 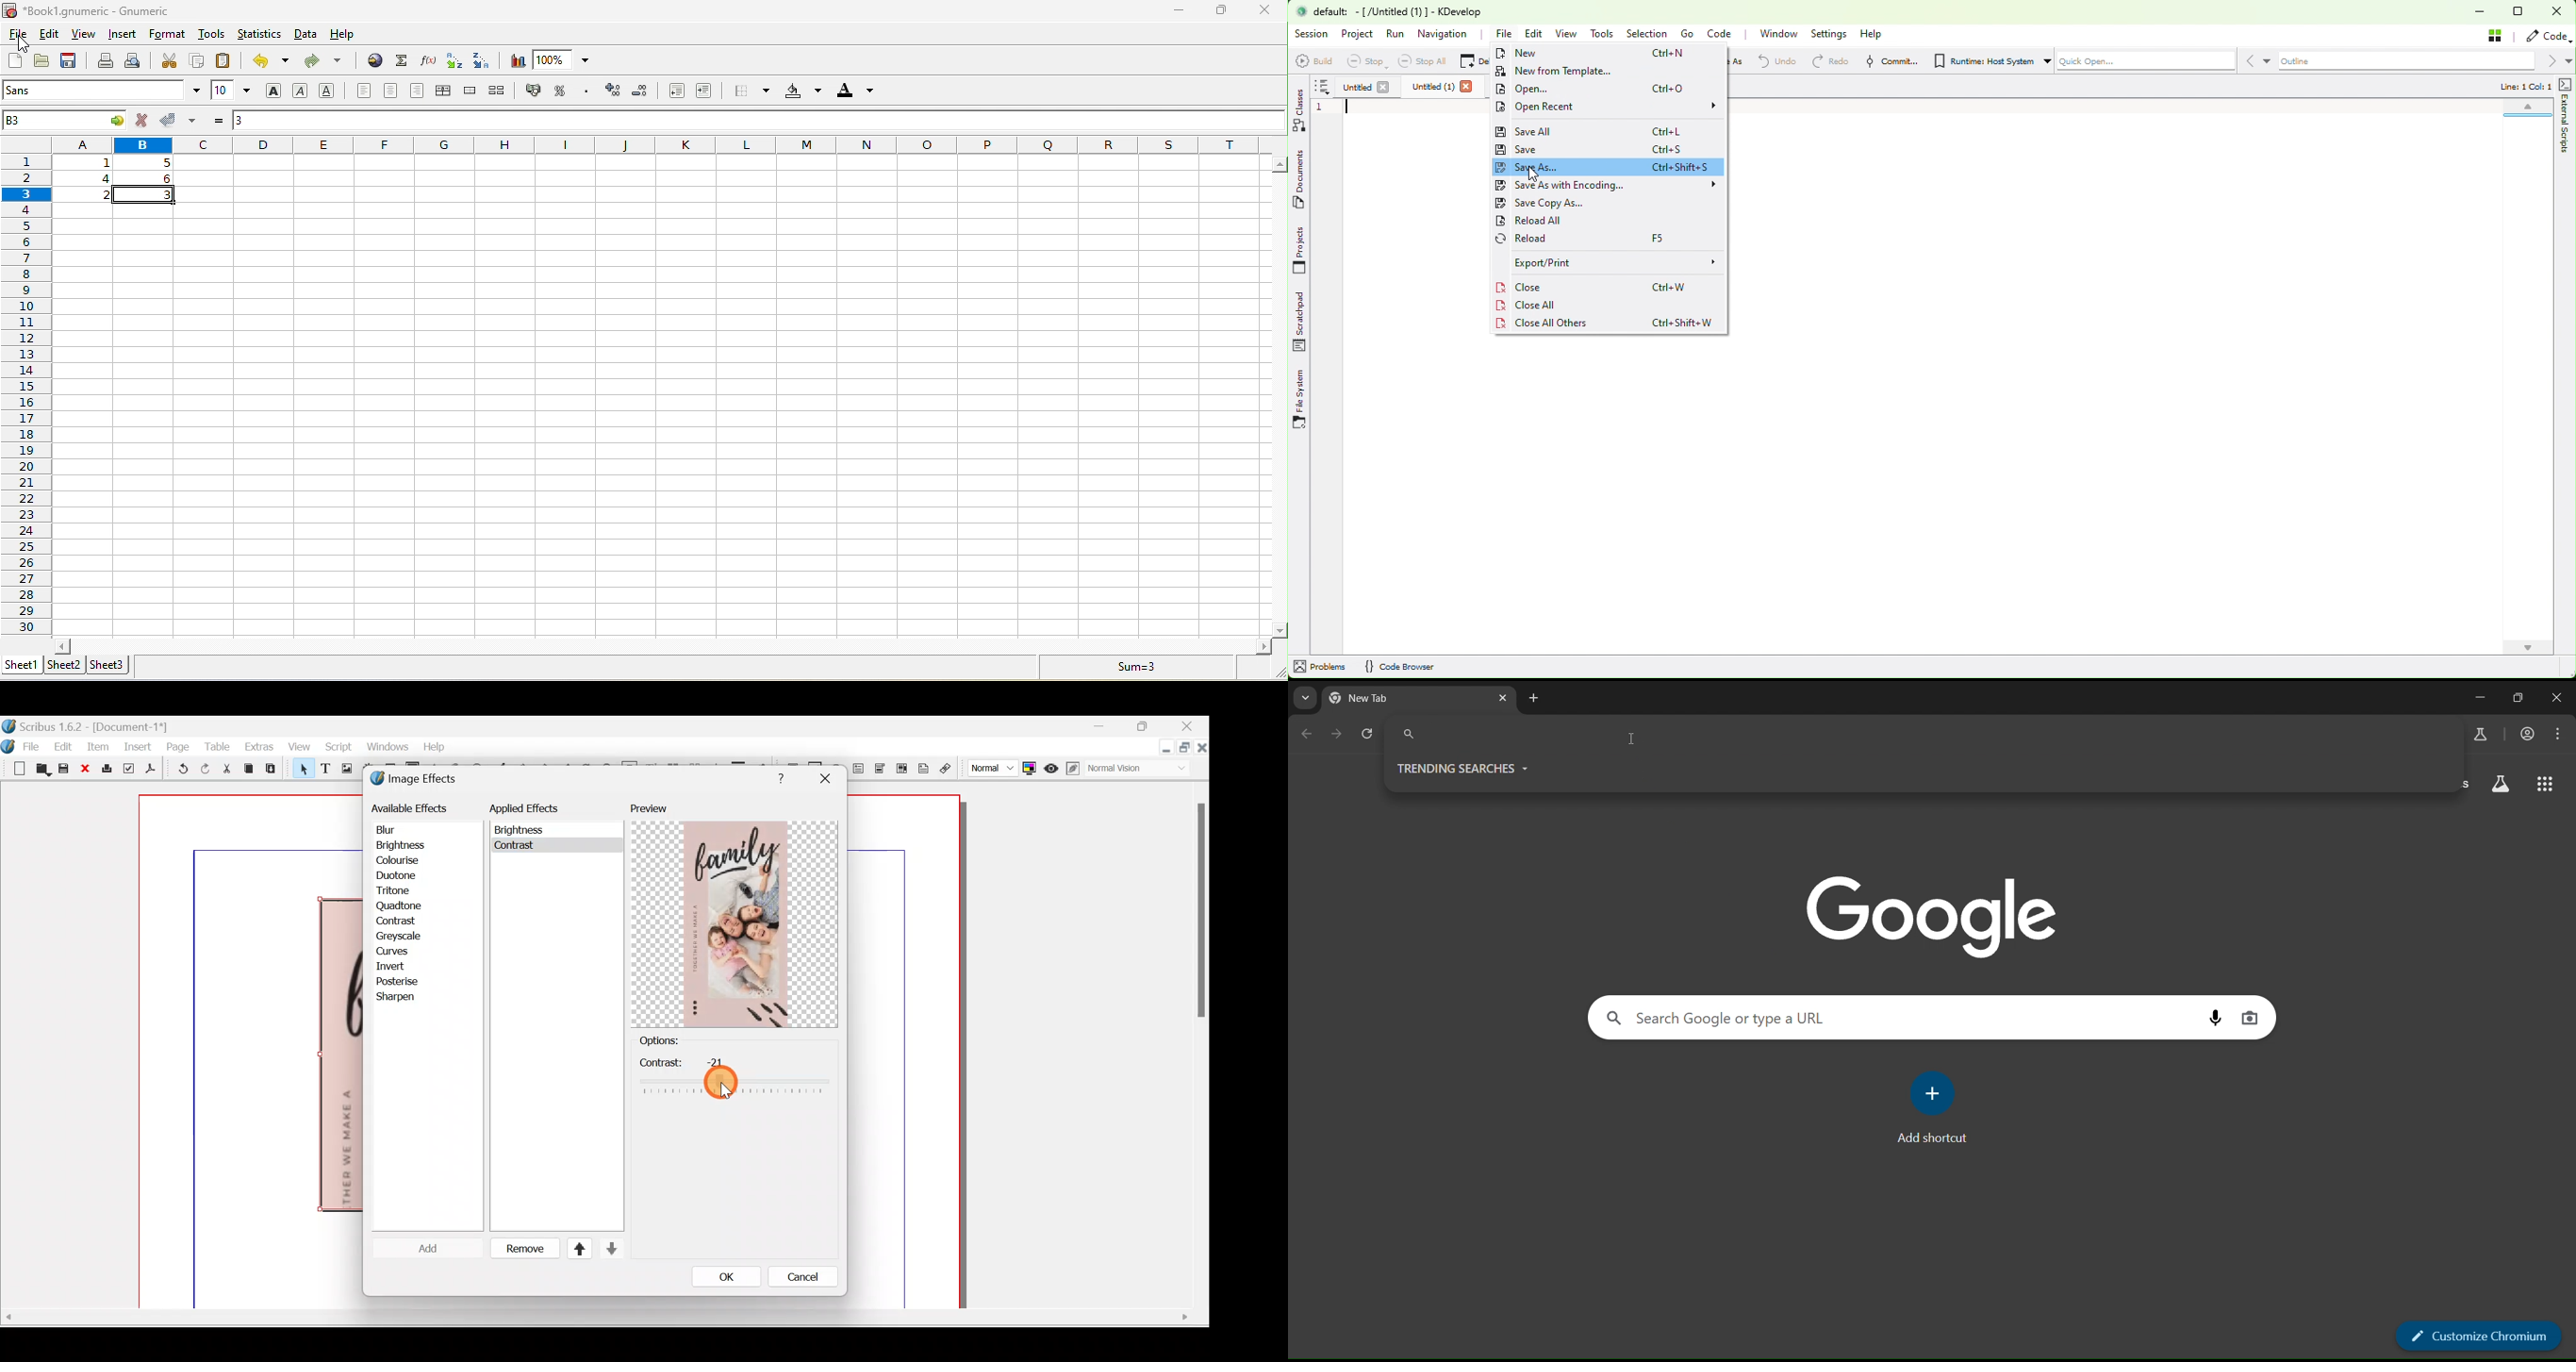 I want to click on Close, so click(x=1534, y=289).